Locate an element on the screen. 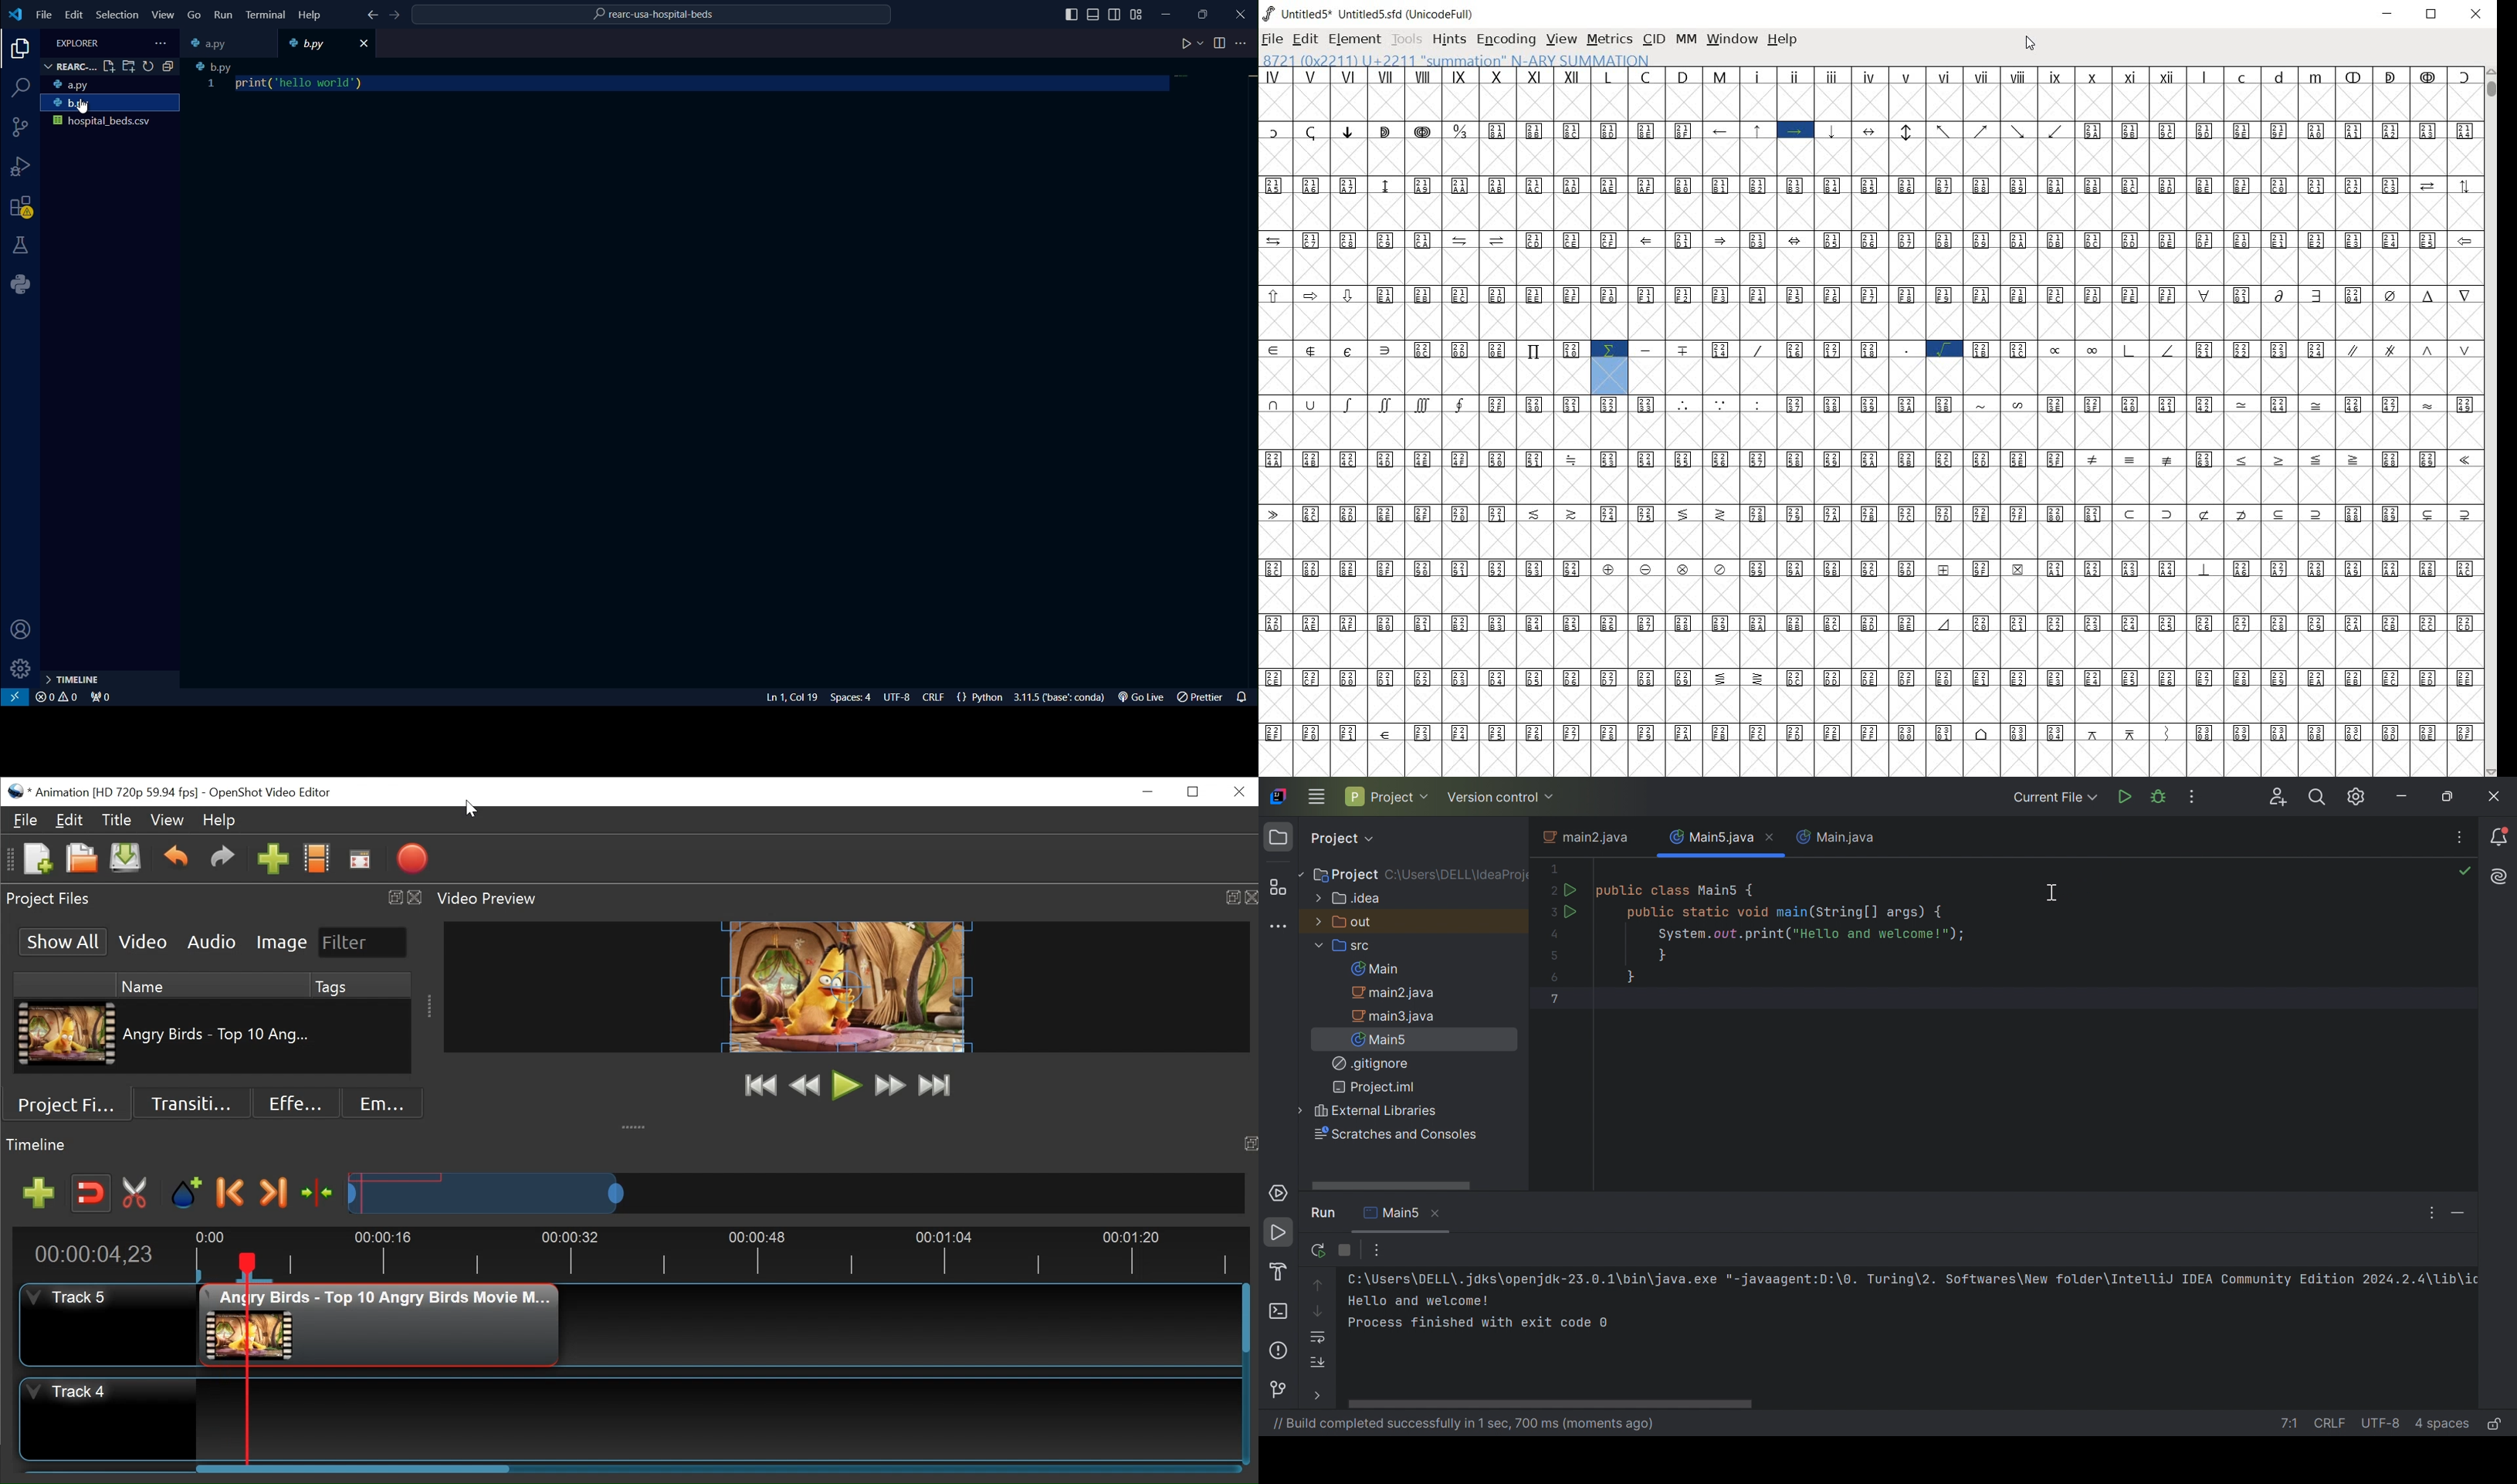  Track Panel is located at coordinates (718, 1420).